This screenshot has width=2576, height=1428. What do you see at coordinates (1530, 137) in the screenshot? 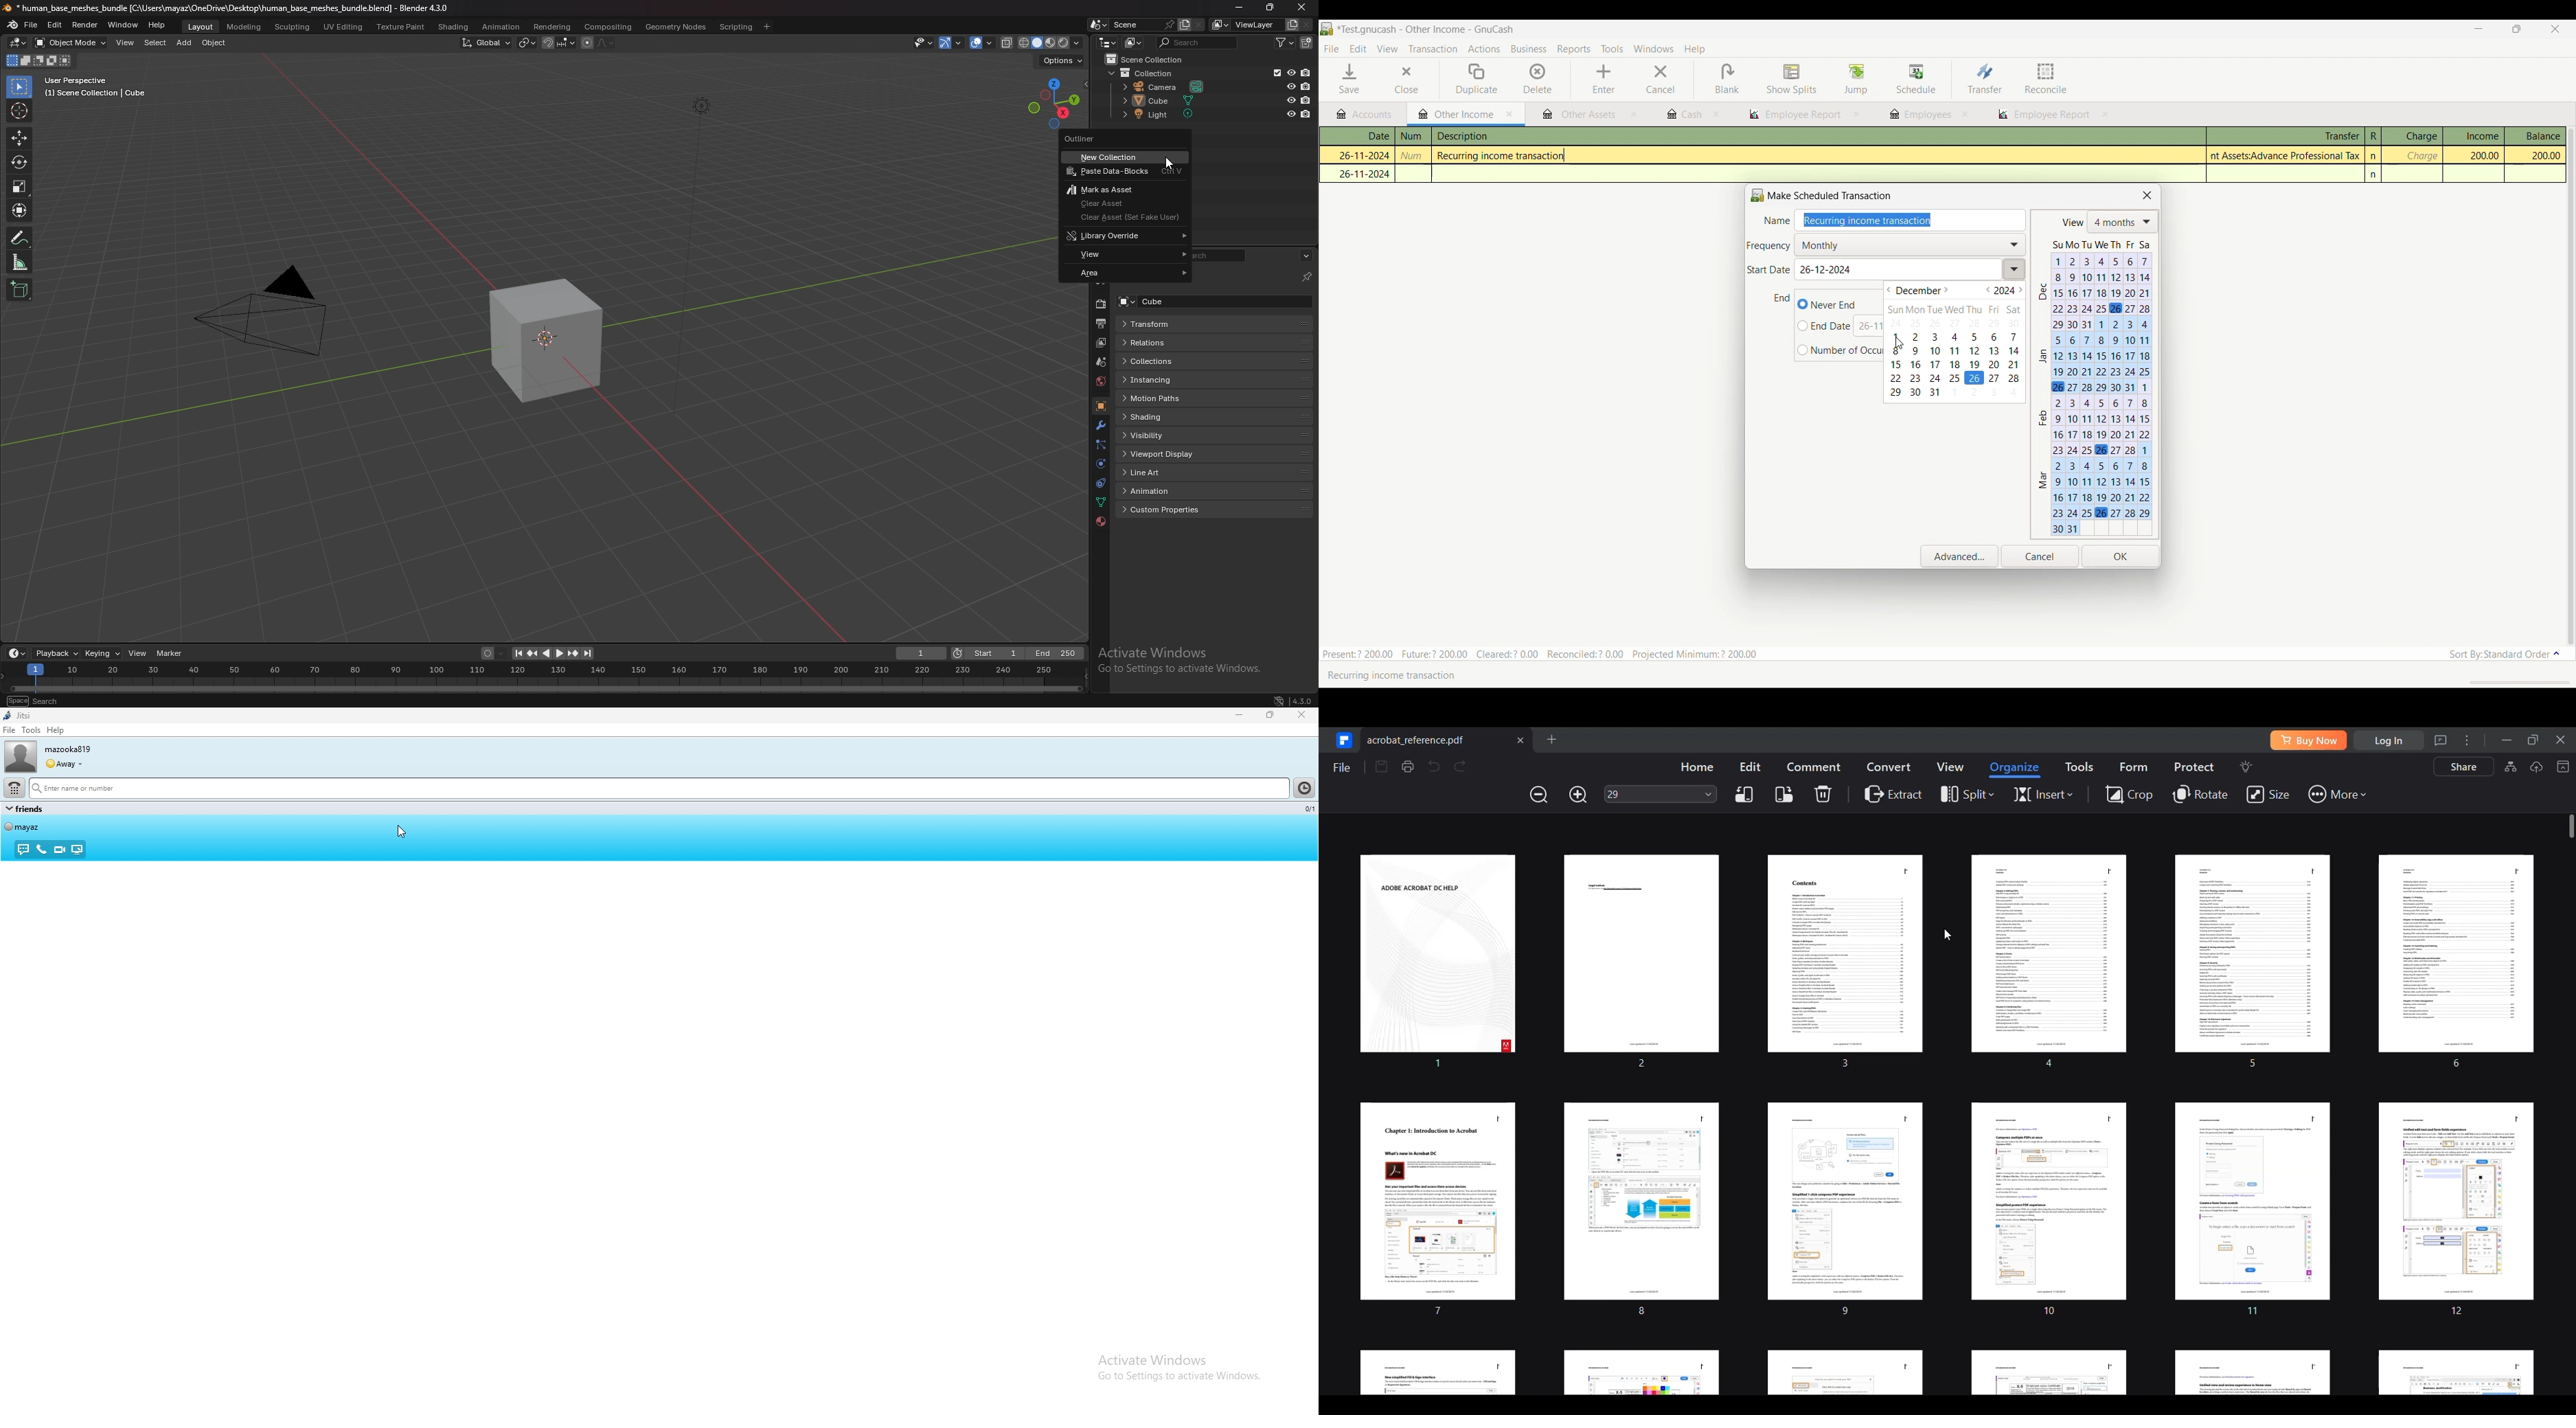
I see `description` at bounding box center [1530, 137].